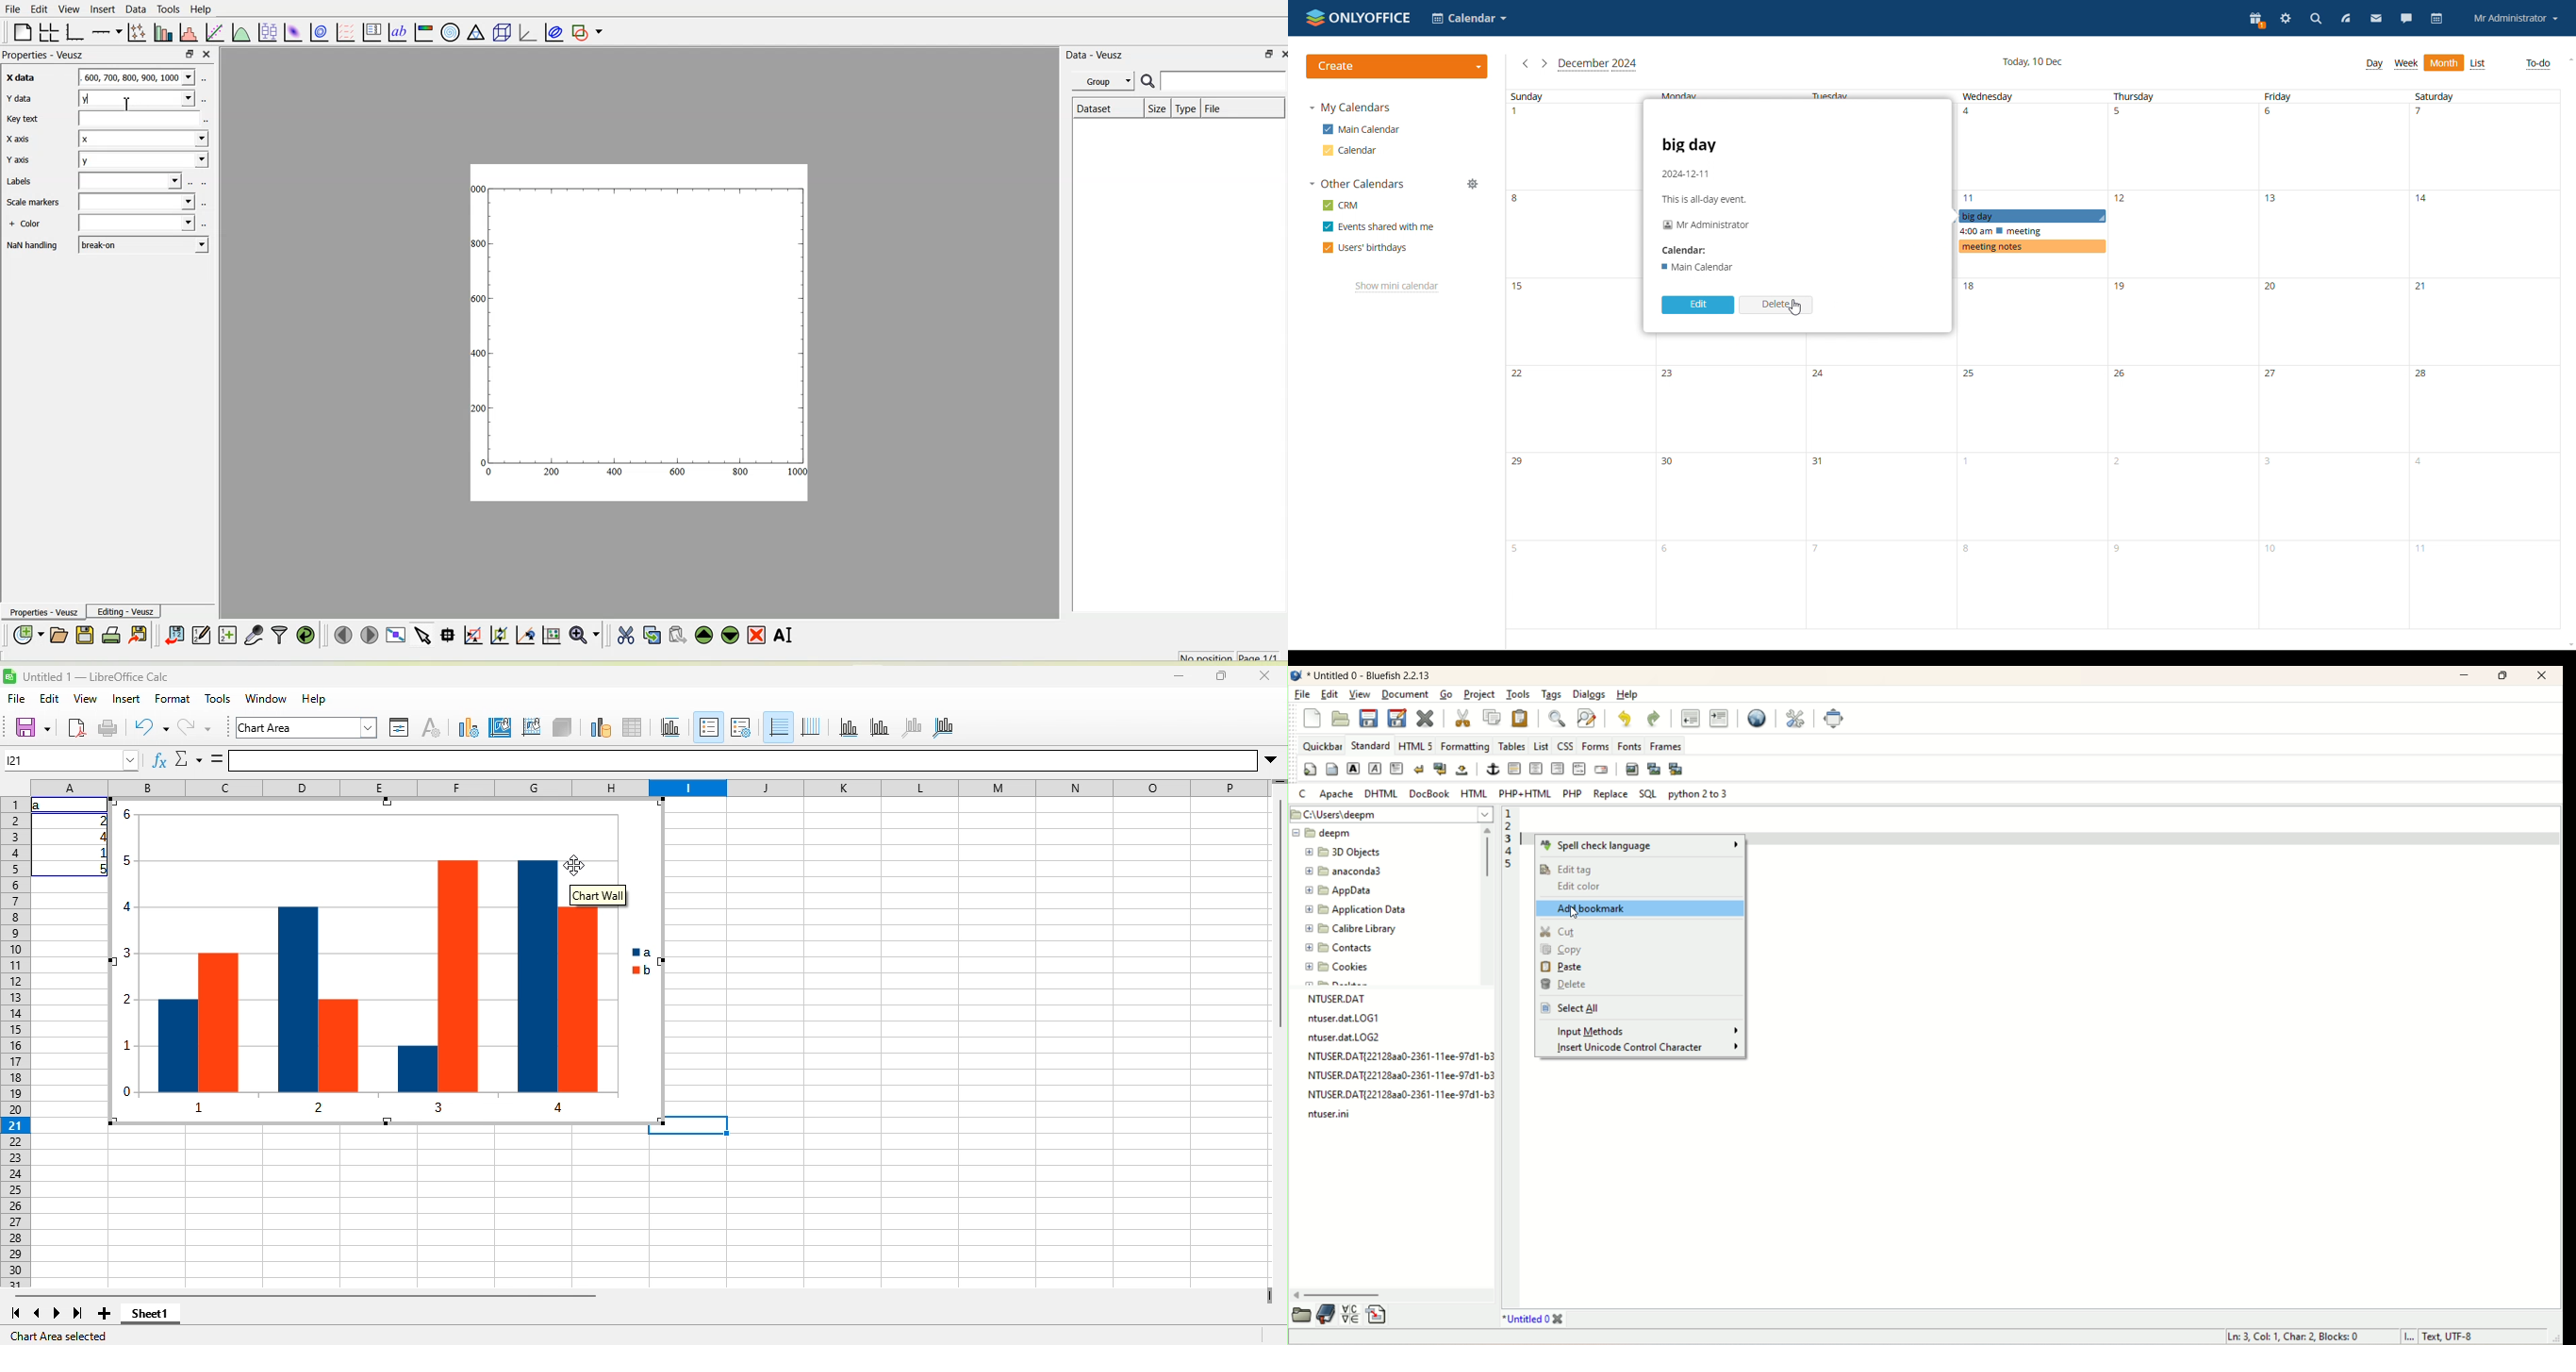  Describe the element at coordinates (1463, 772) in the screenshot. I see `non-breaking space` at that location.